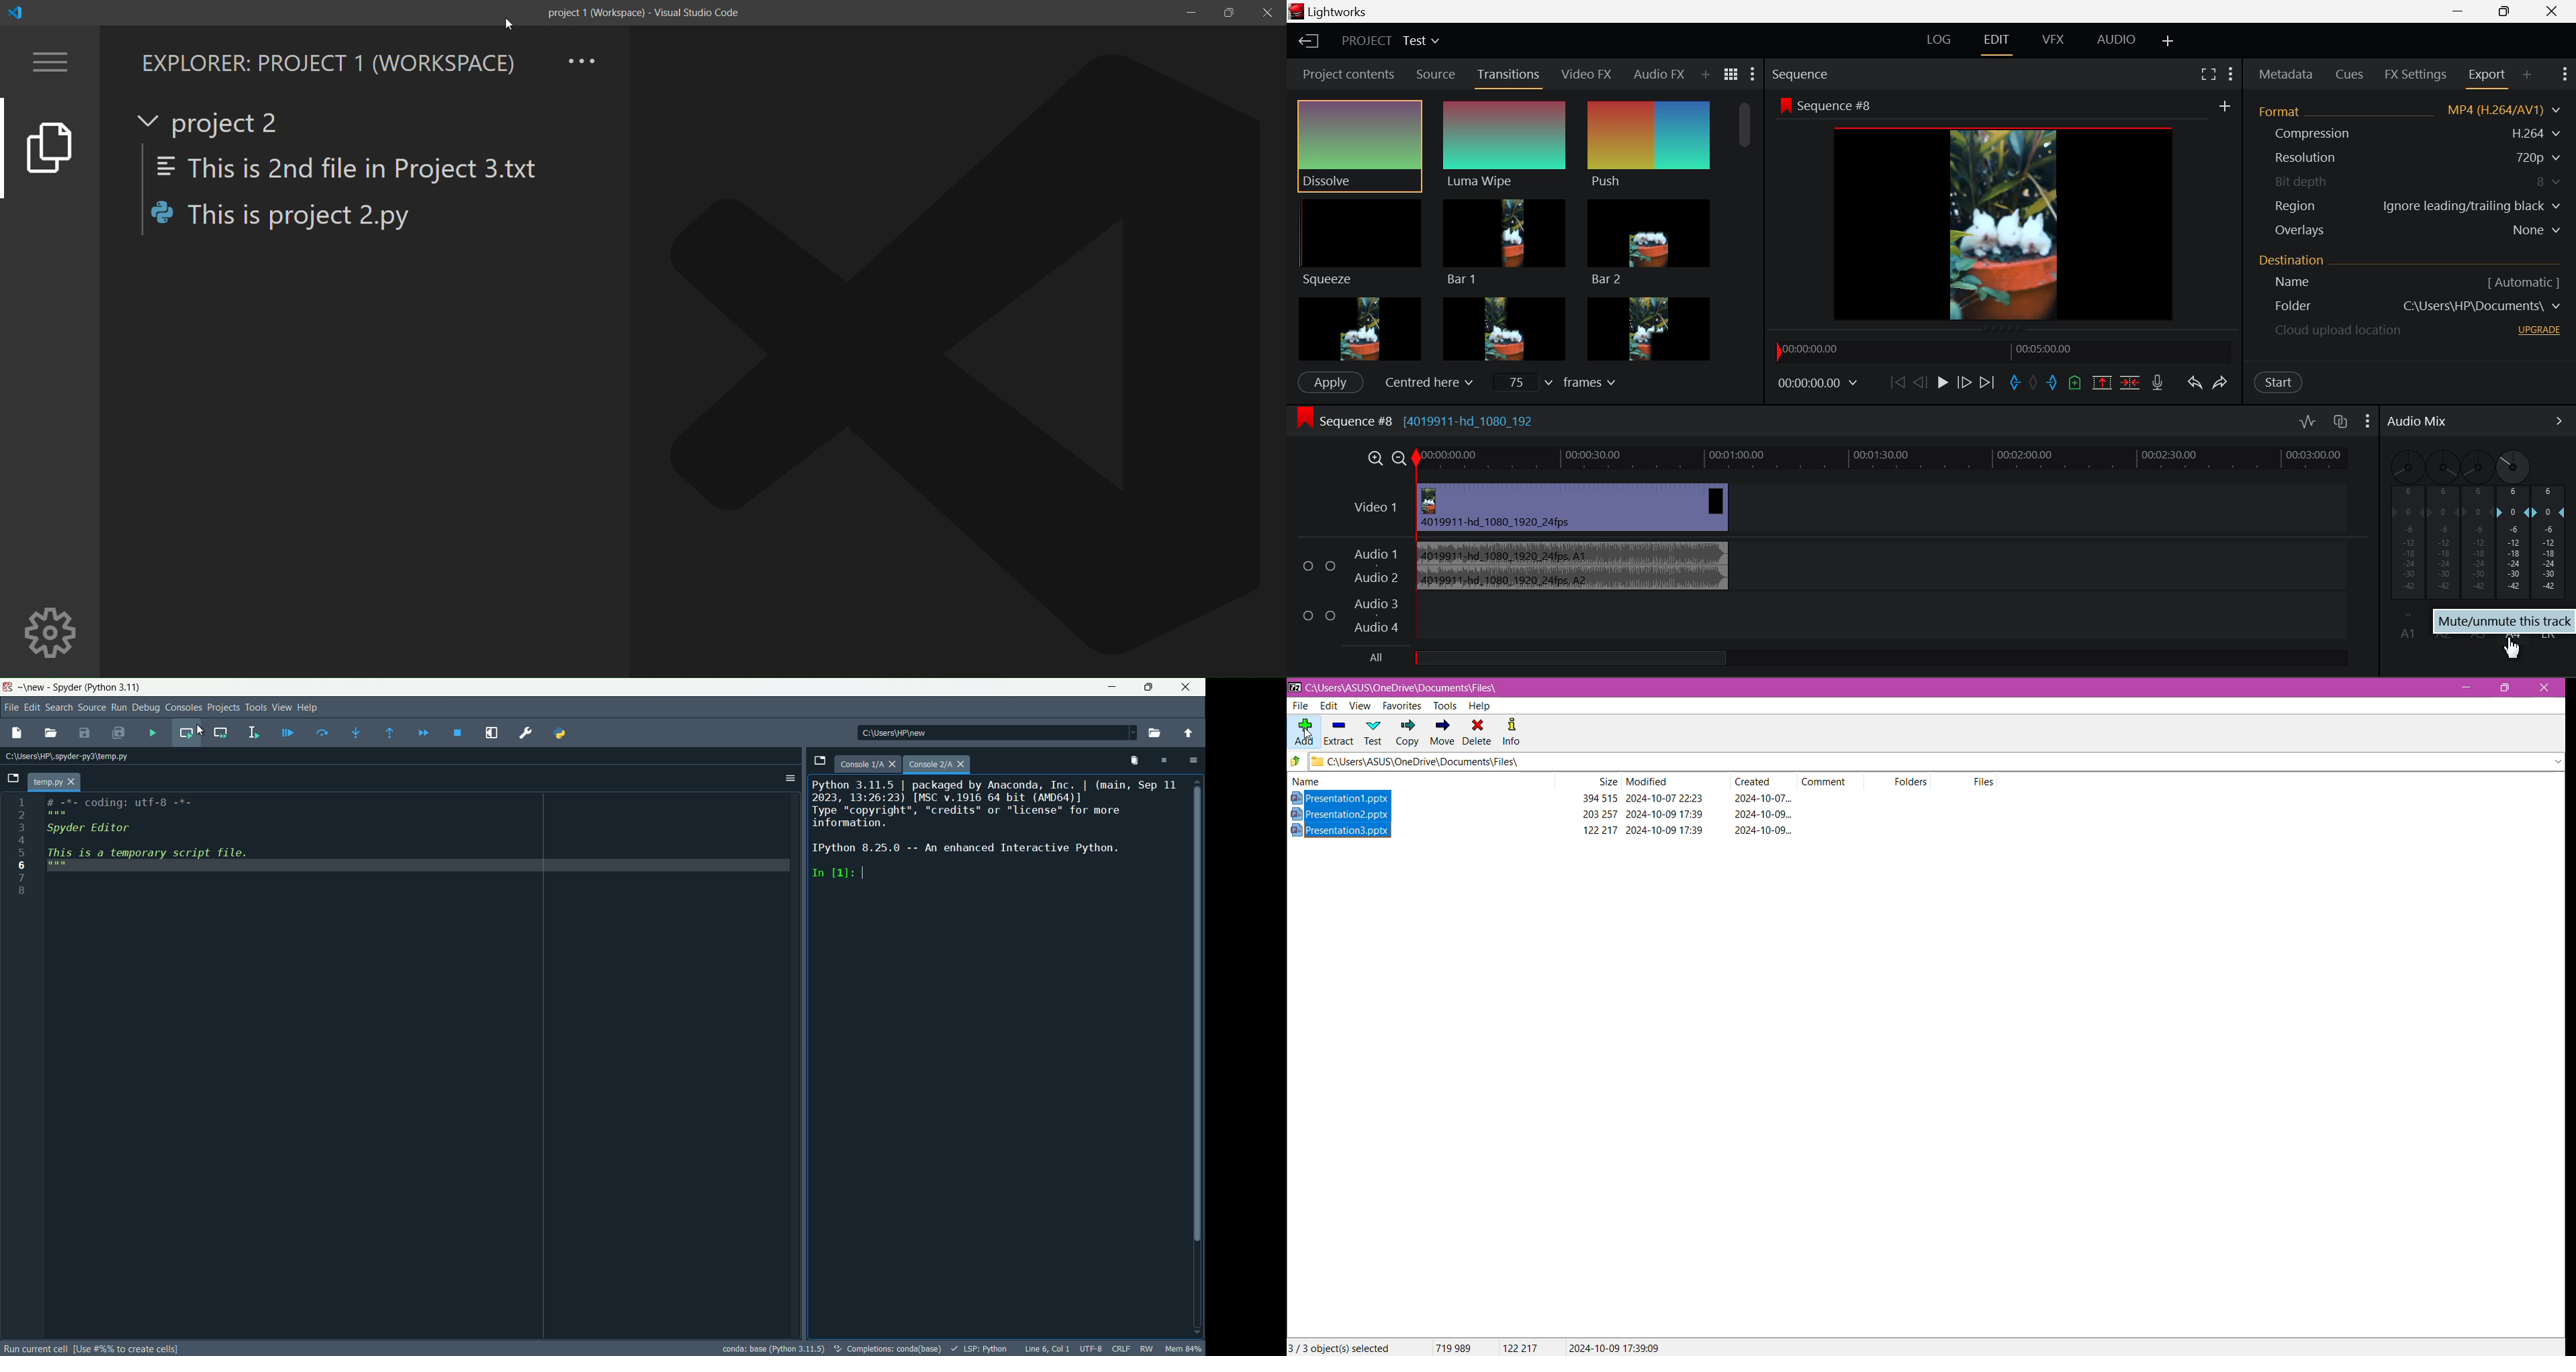 This screenshot has width=2576, height=1372. I want to click on Overlays, so click(2409, 230).